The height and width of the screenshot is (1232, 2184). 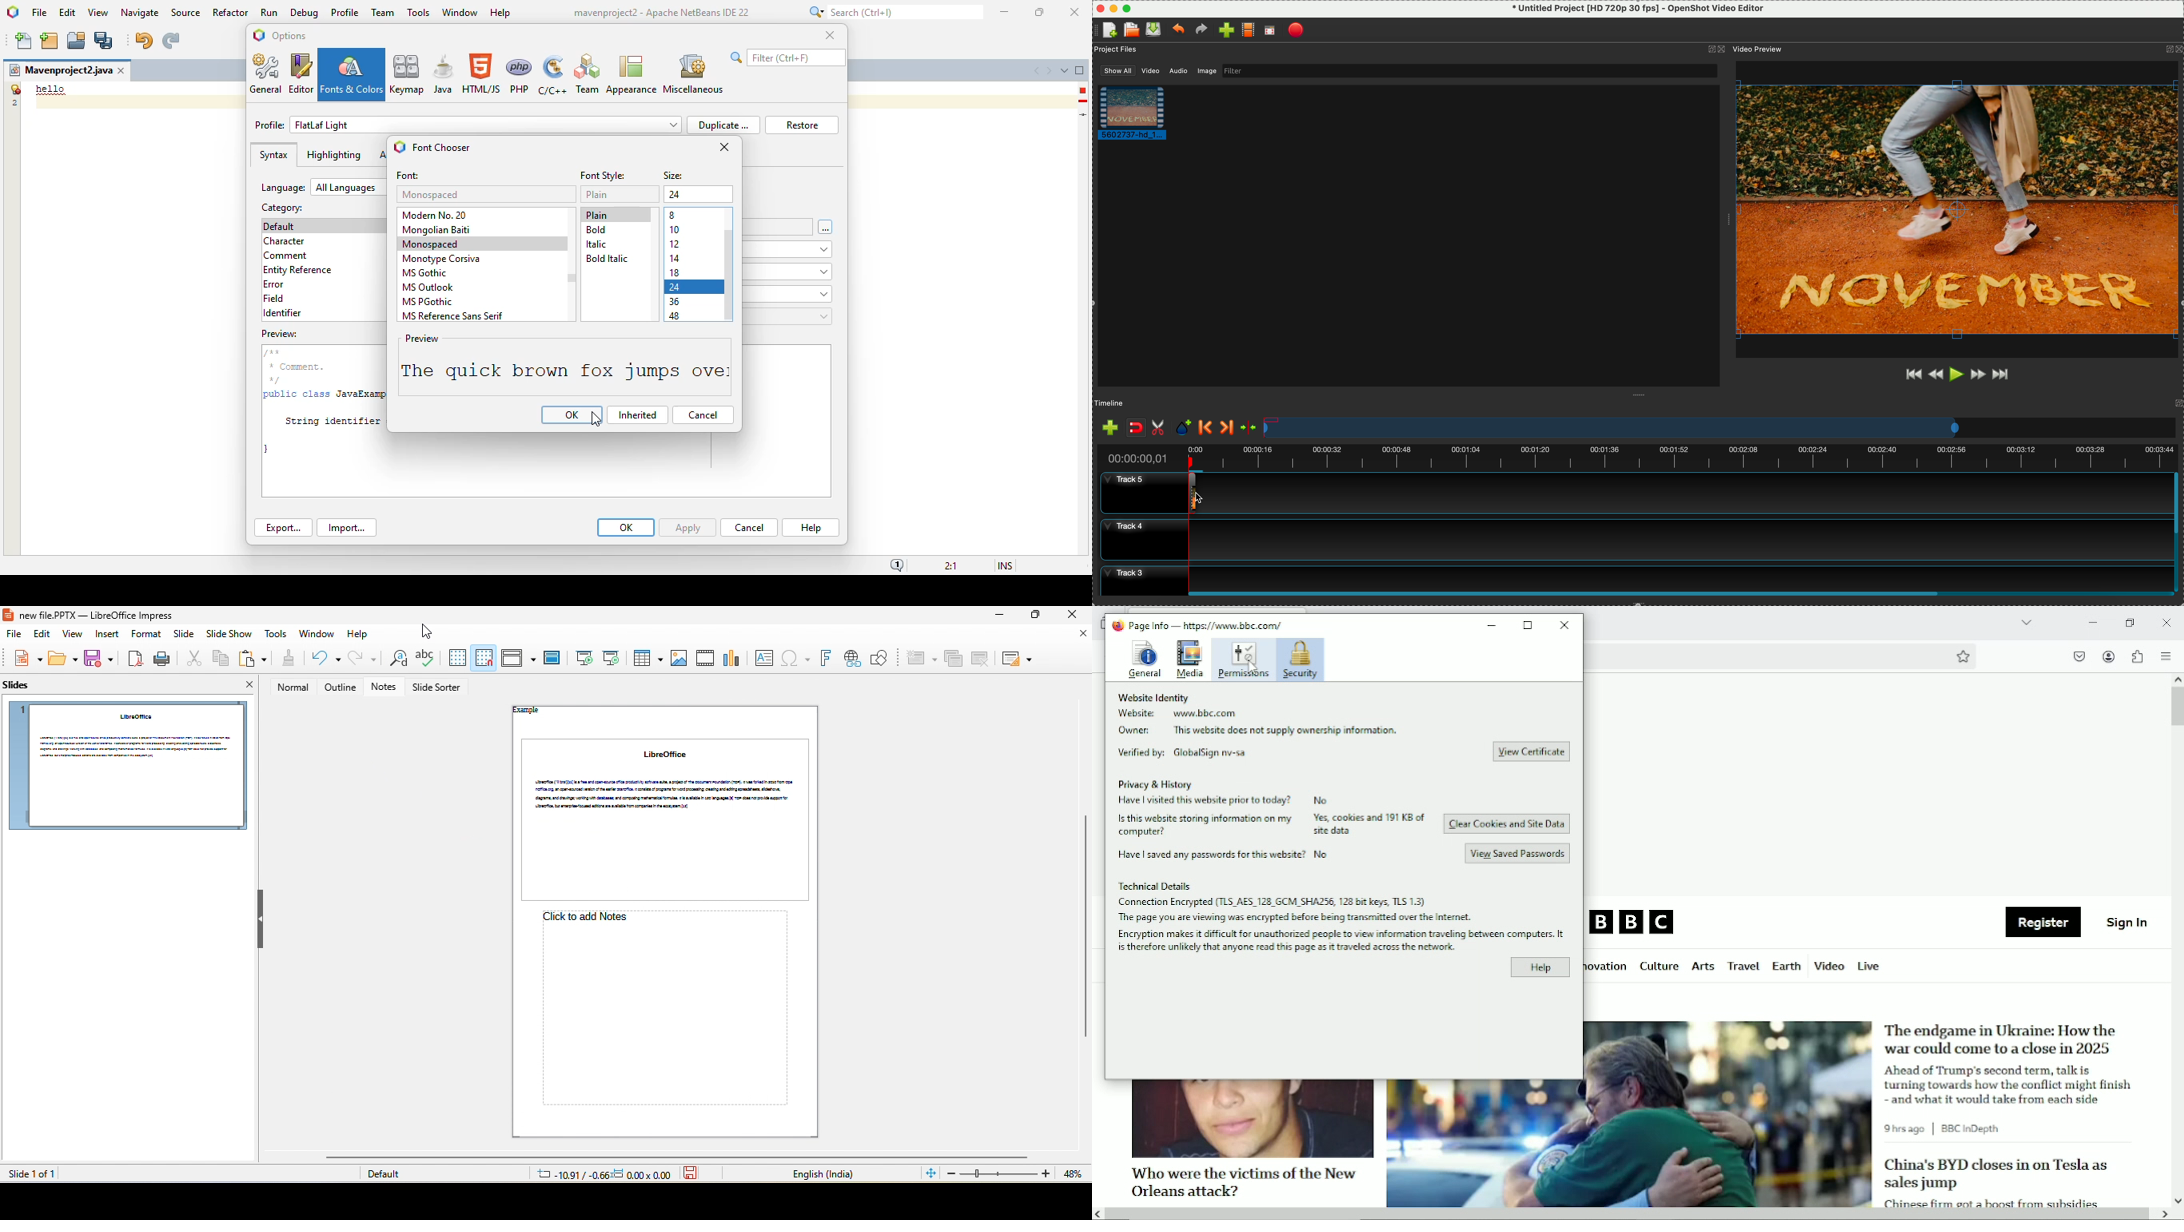 I want to click on audio/video, so click(x=707, y=658).